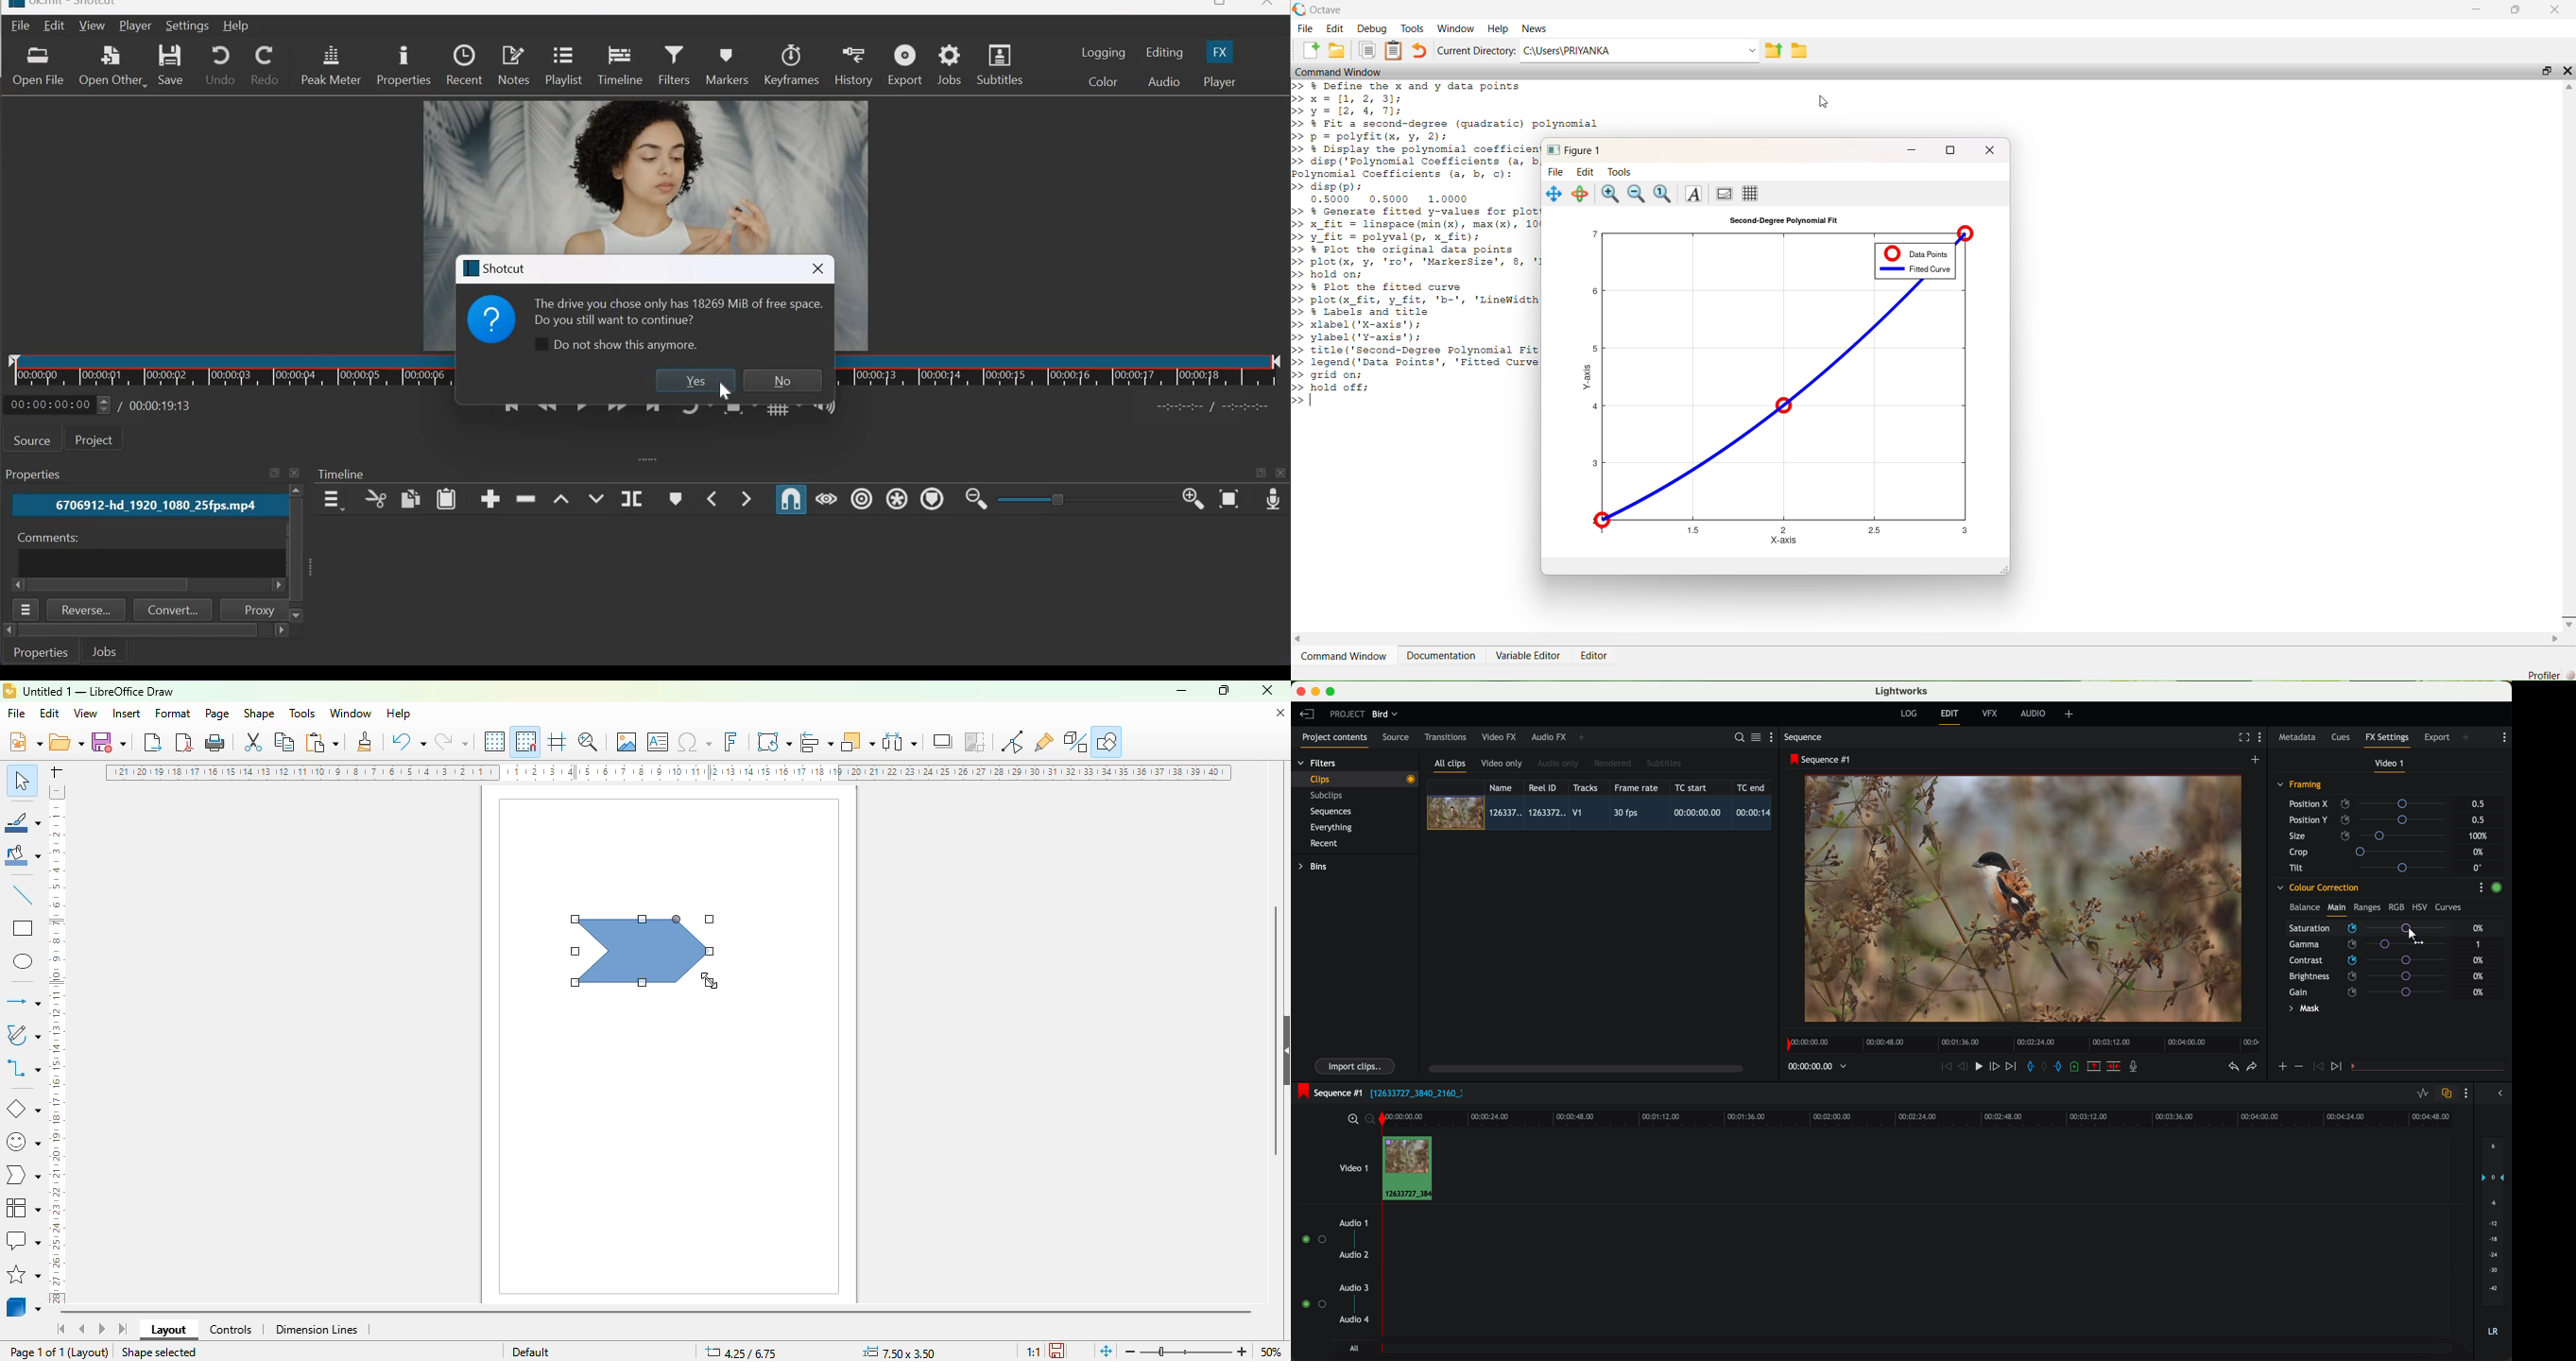 The image size is (2576, 1372). What do you see at coordinates (2233, 1067) in the screenshot?
I see `undo` at bounding box center [2233, 1067].